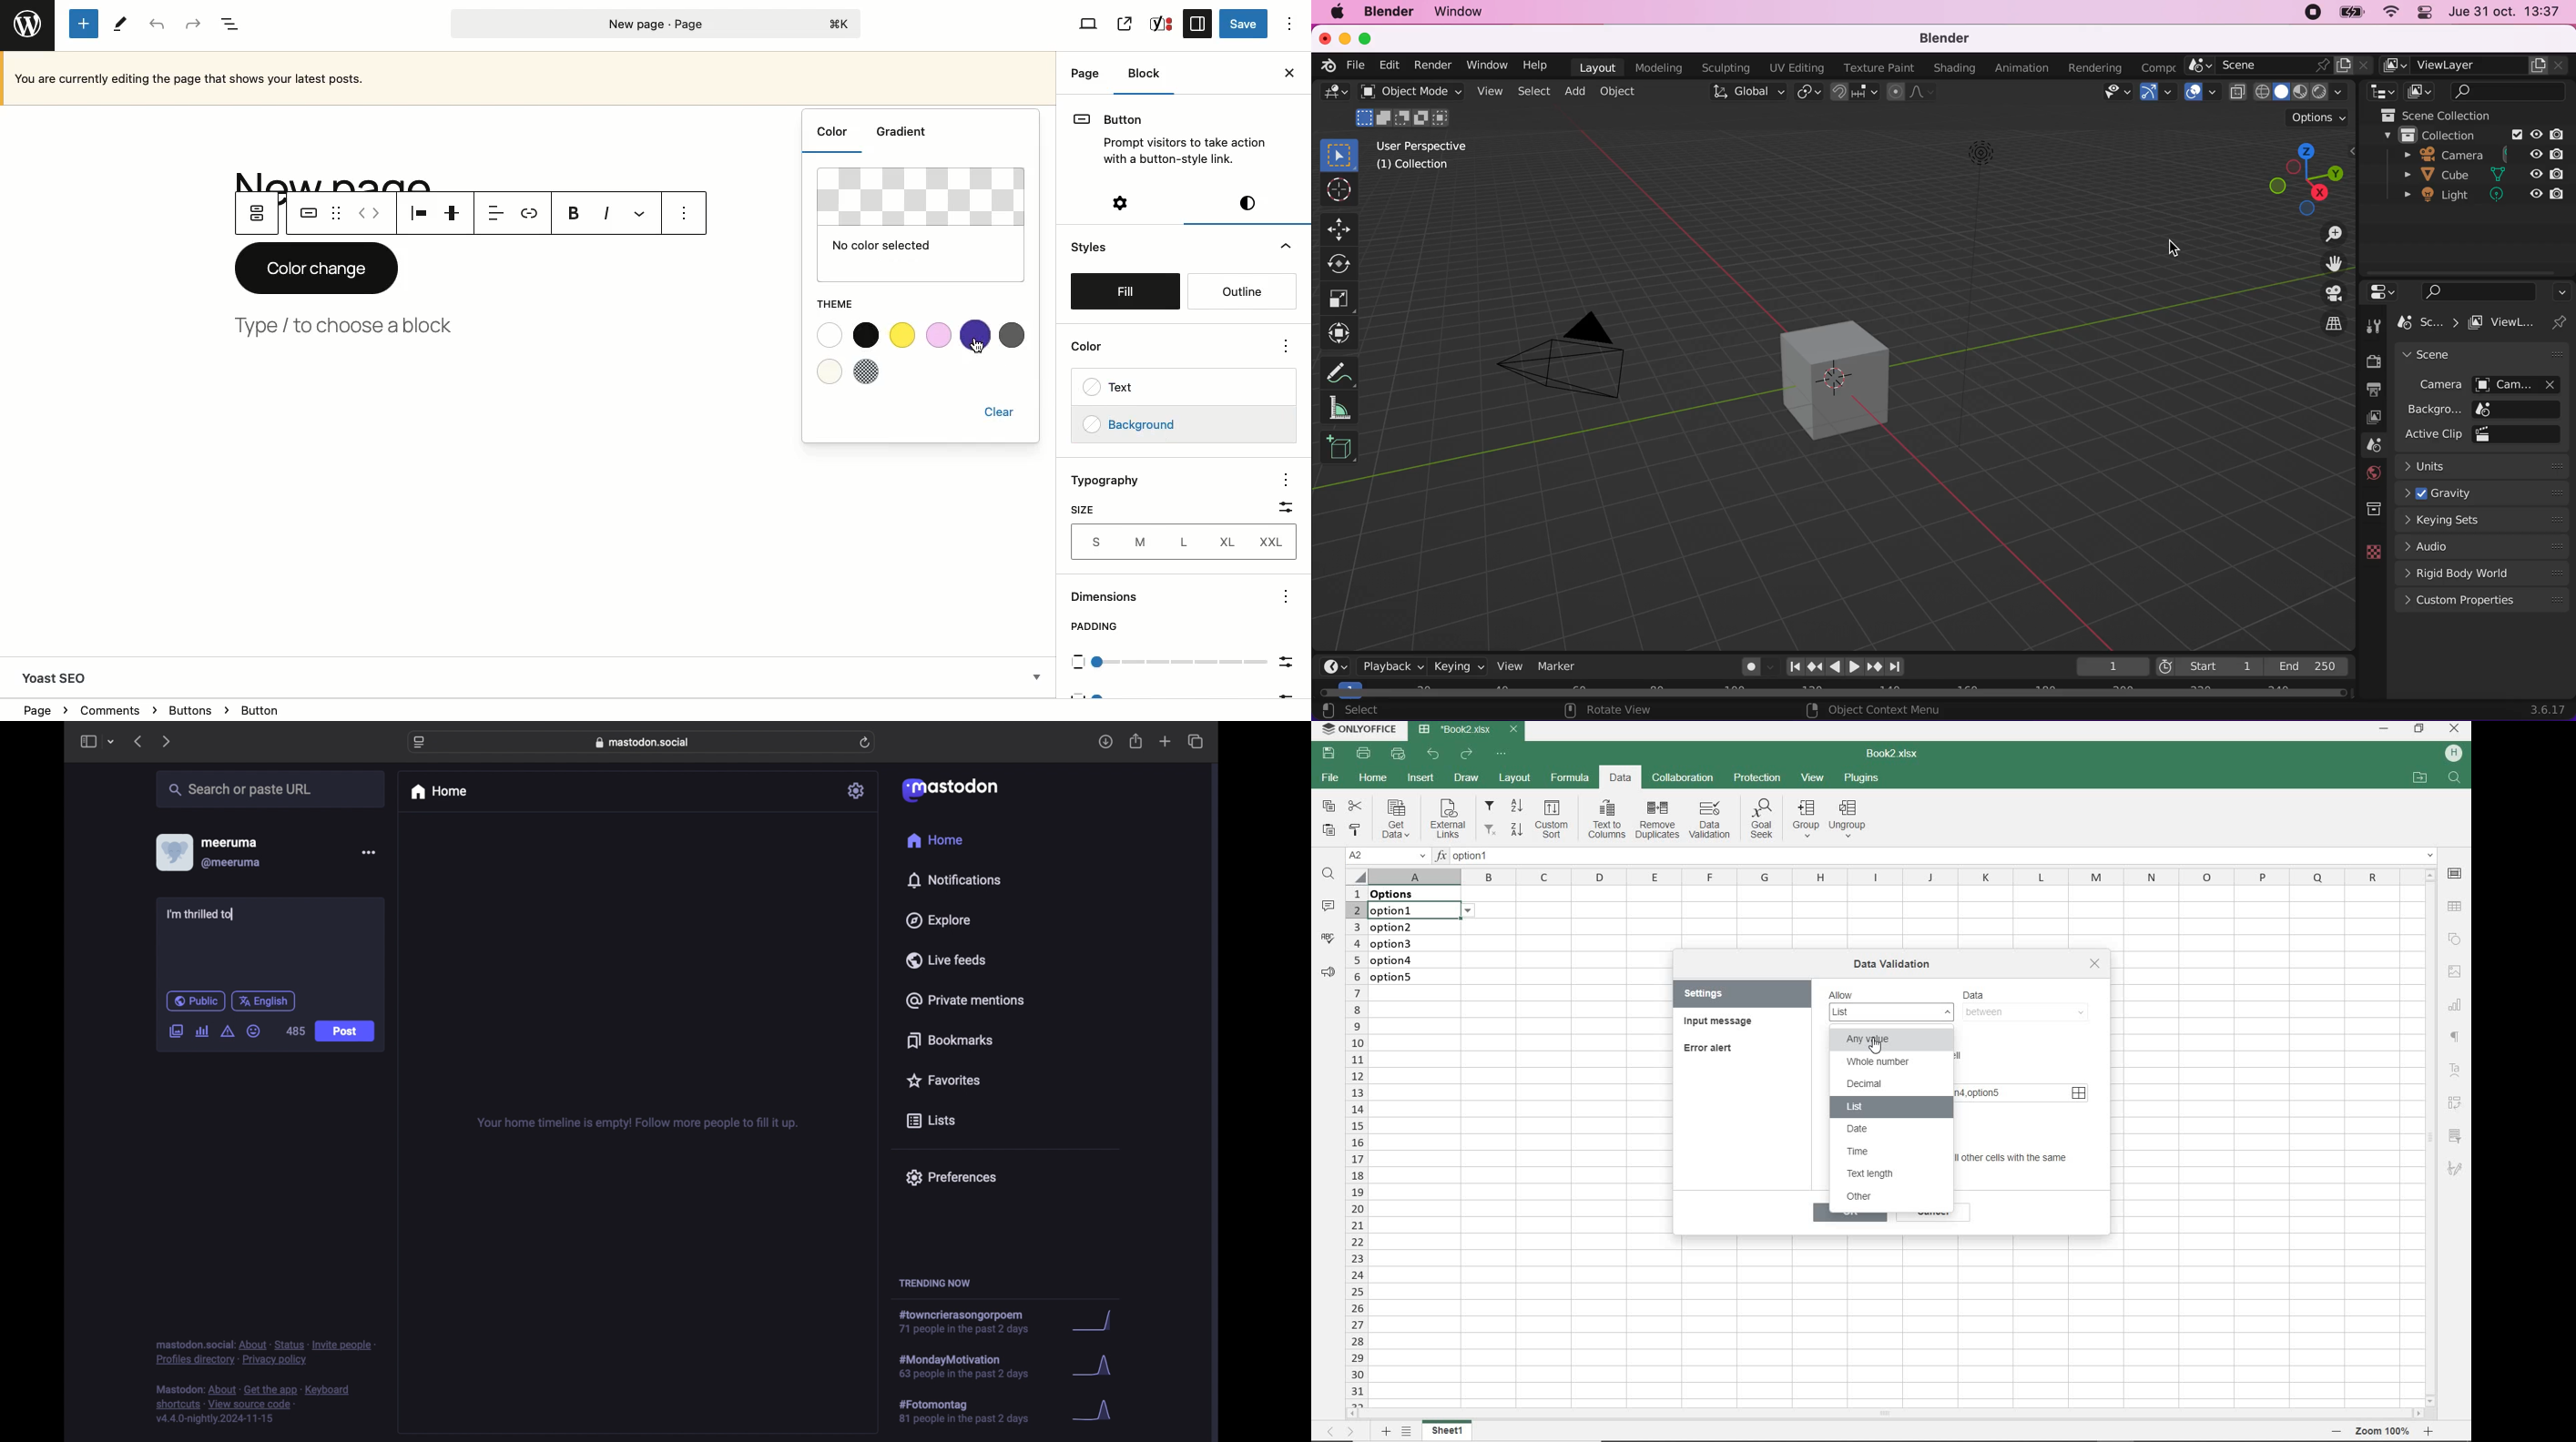 Image resolution: width=2576 pixels, height=1456 pixels. What do you see at coordinates (1624, 92) in the screenshot?
I see `object` at bounding box center [1624, 92].